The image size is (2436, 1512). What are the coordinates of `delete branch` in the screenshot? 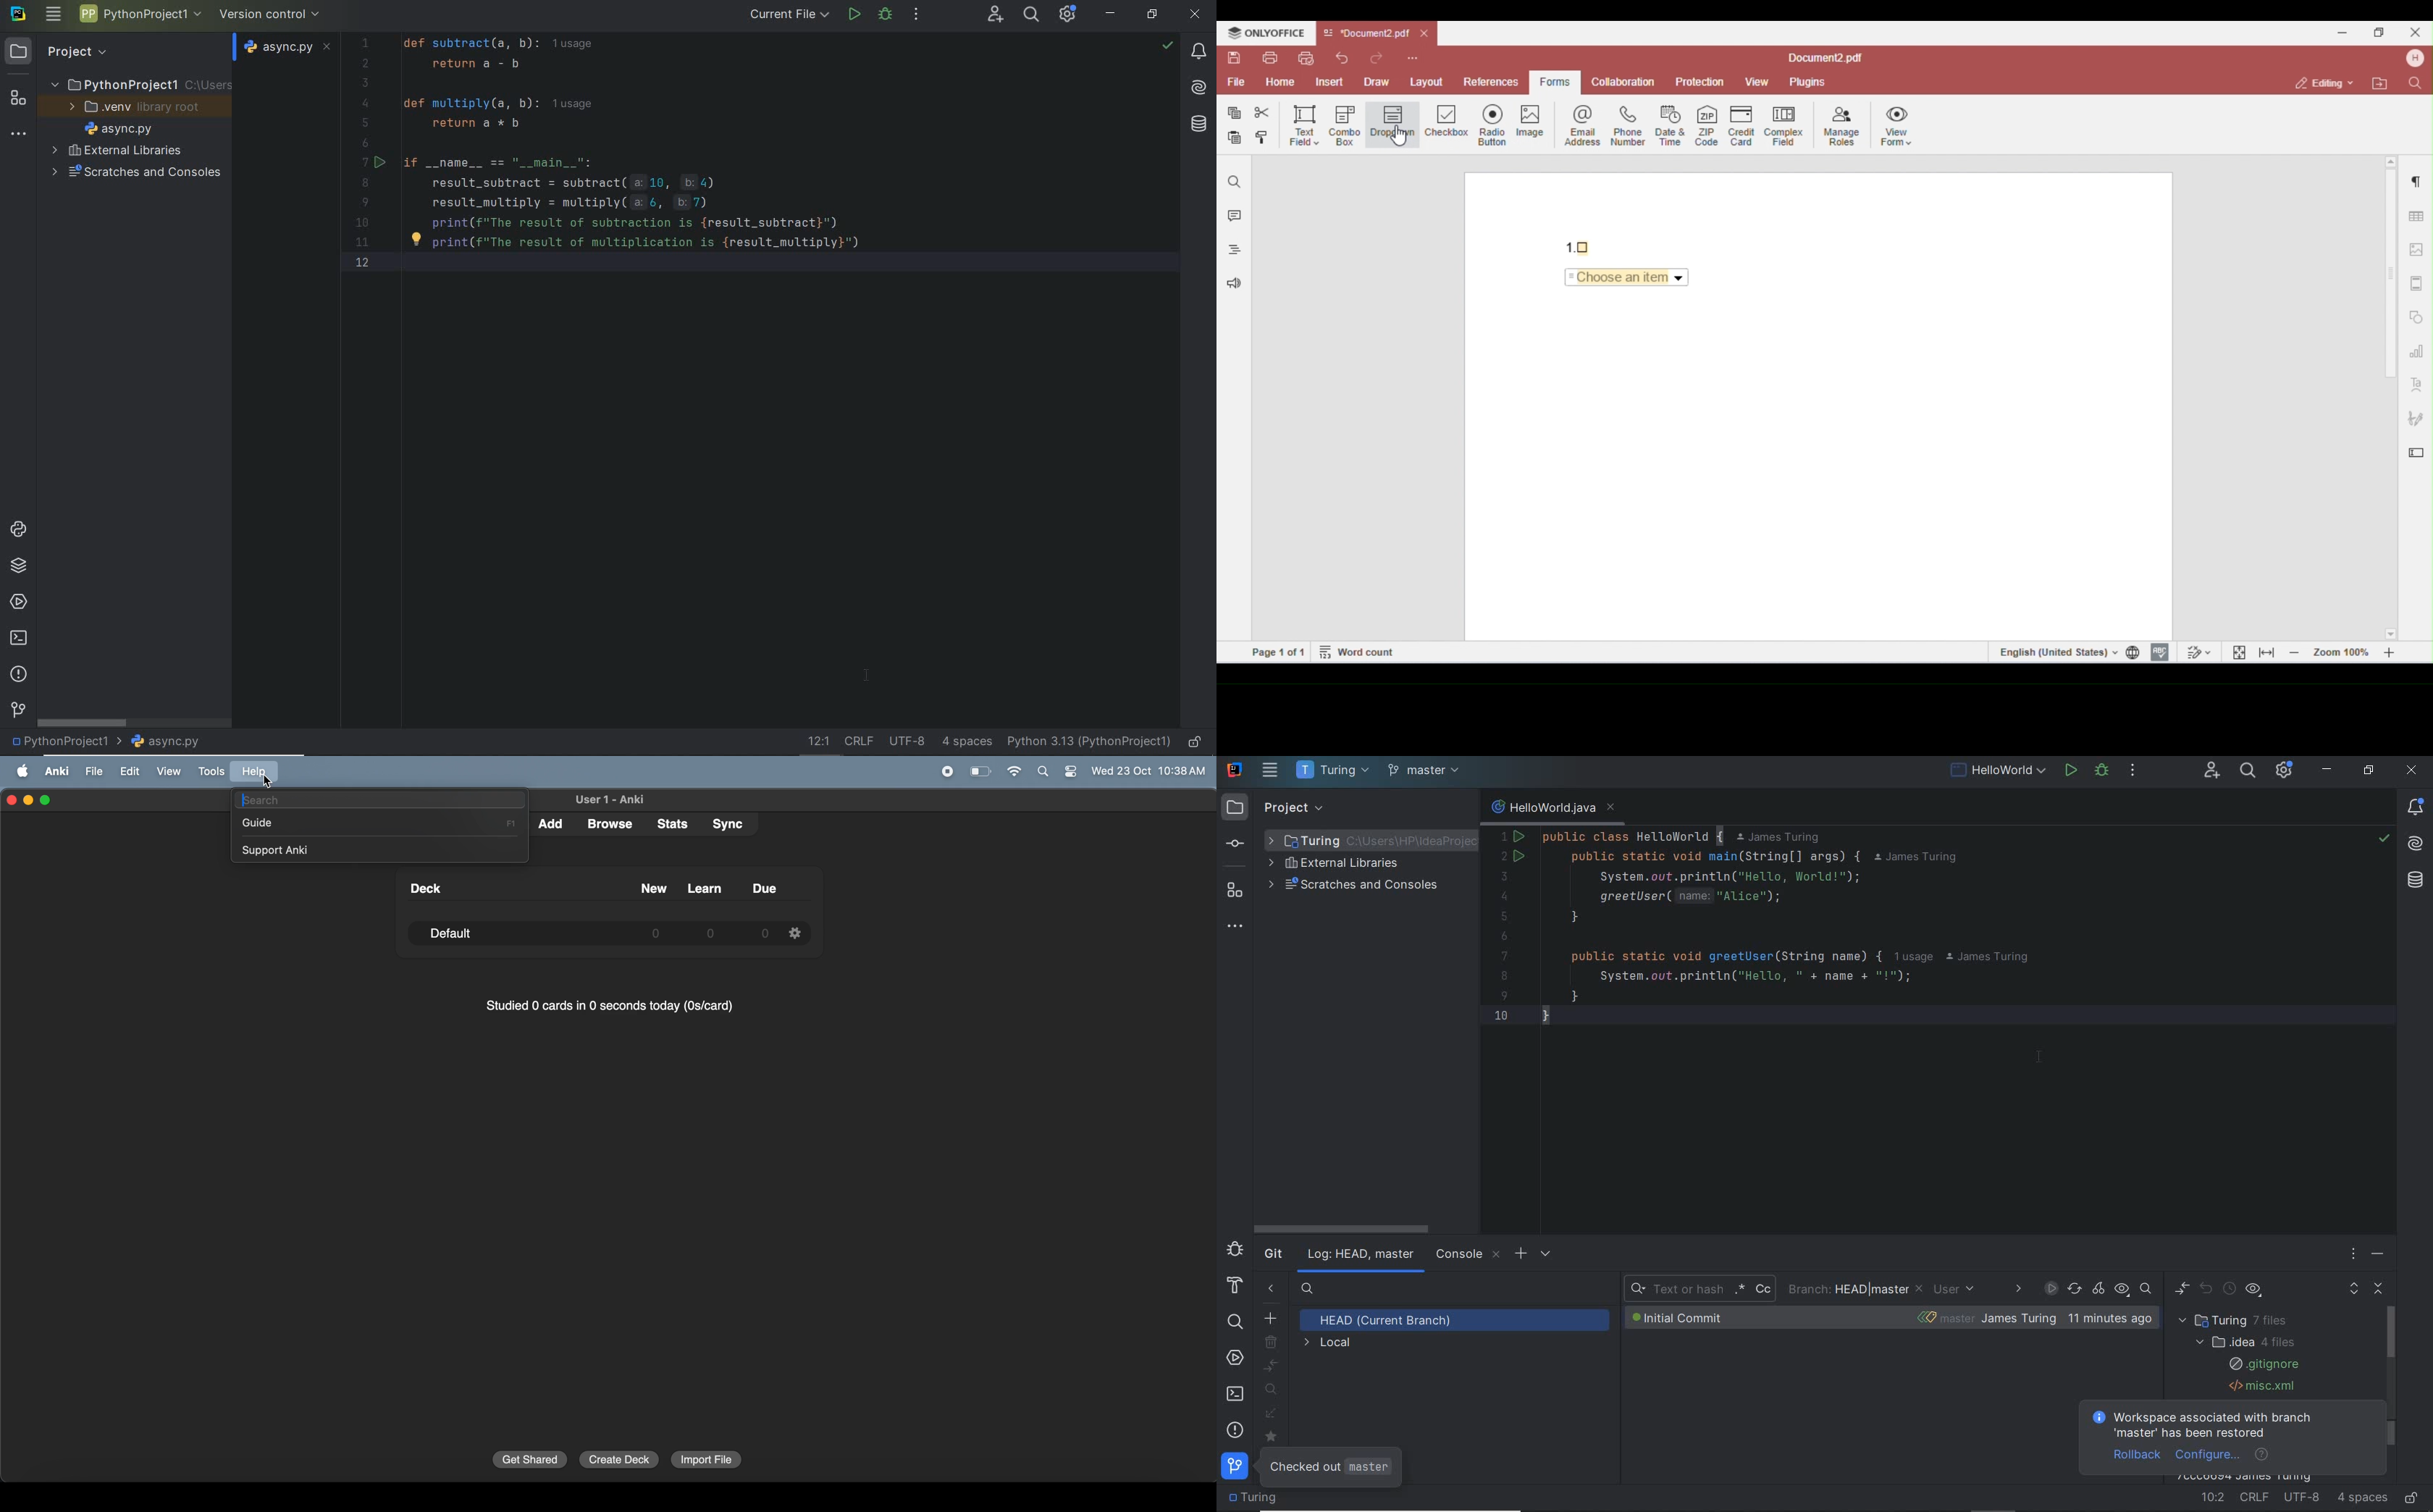 It's located at (1272, 1343).